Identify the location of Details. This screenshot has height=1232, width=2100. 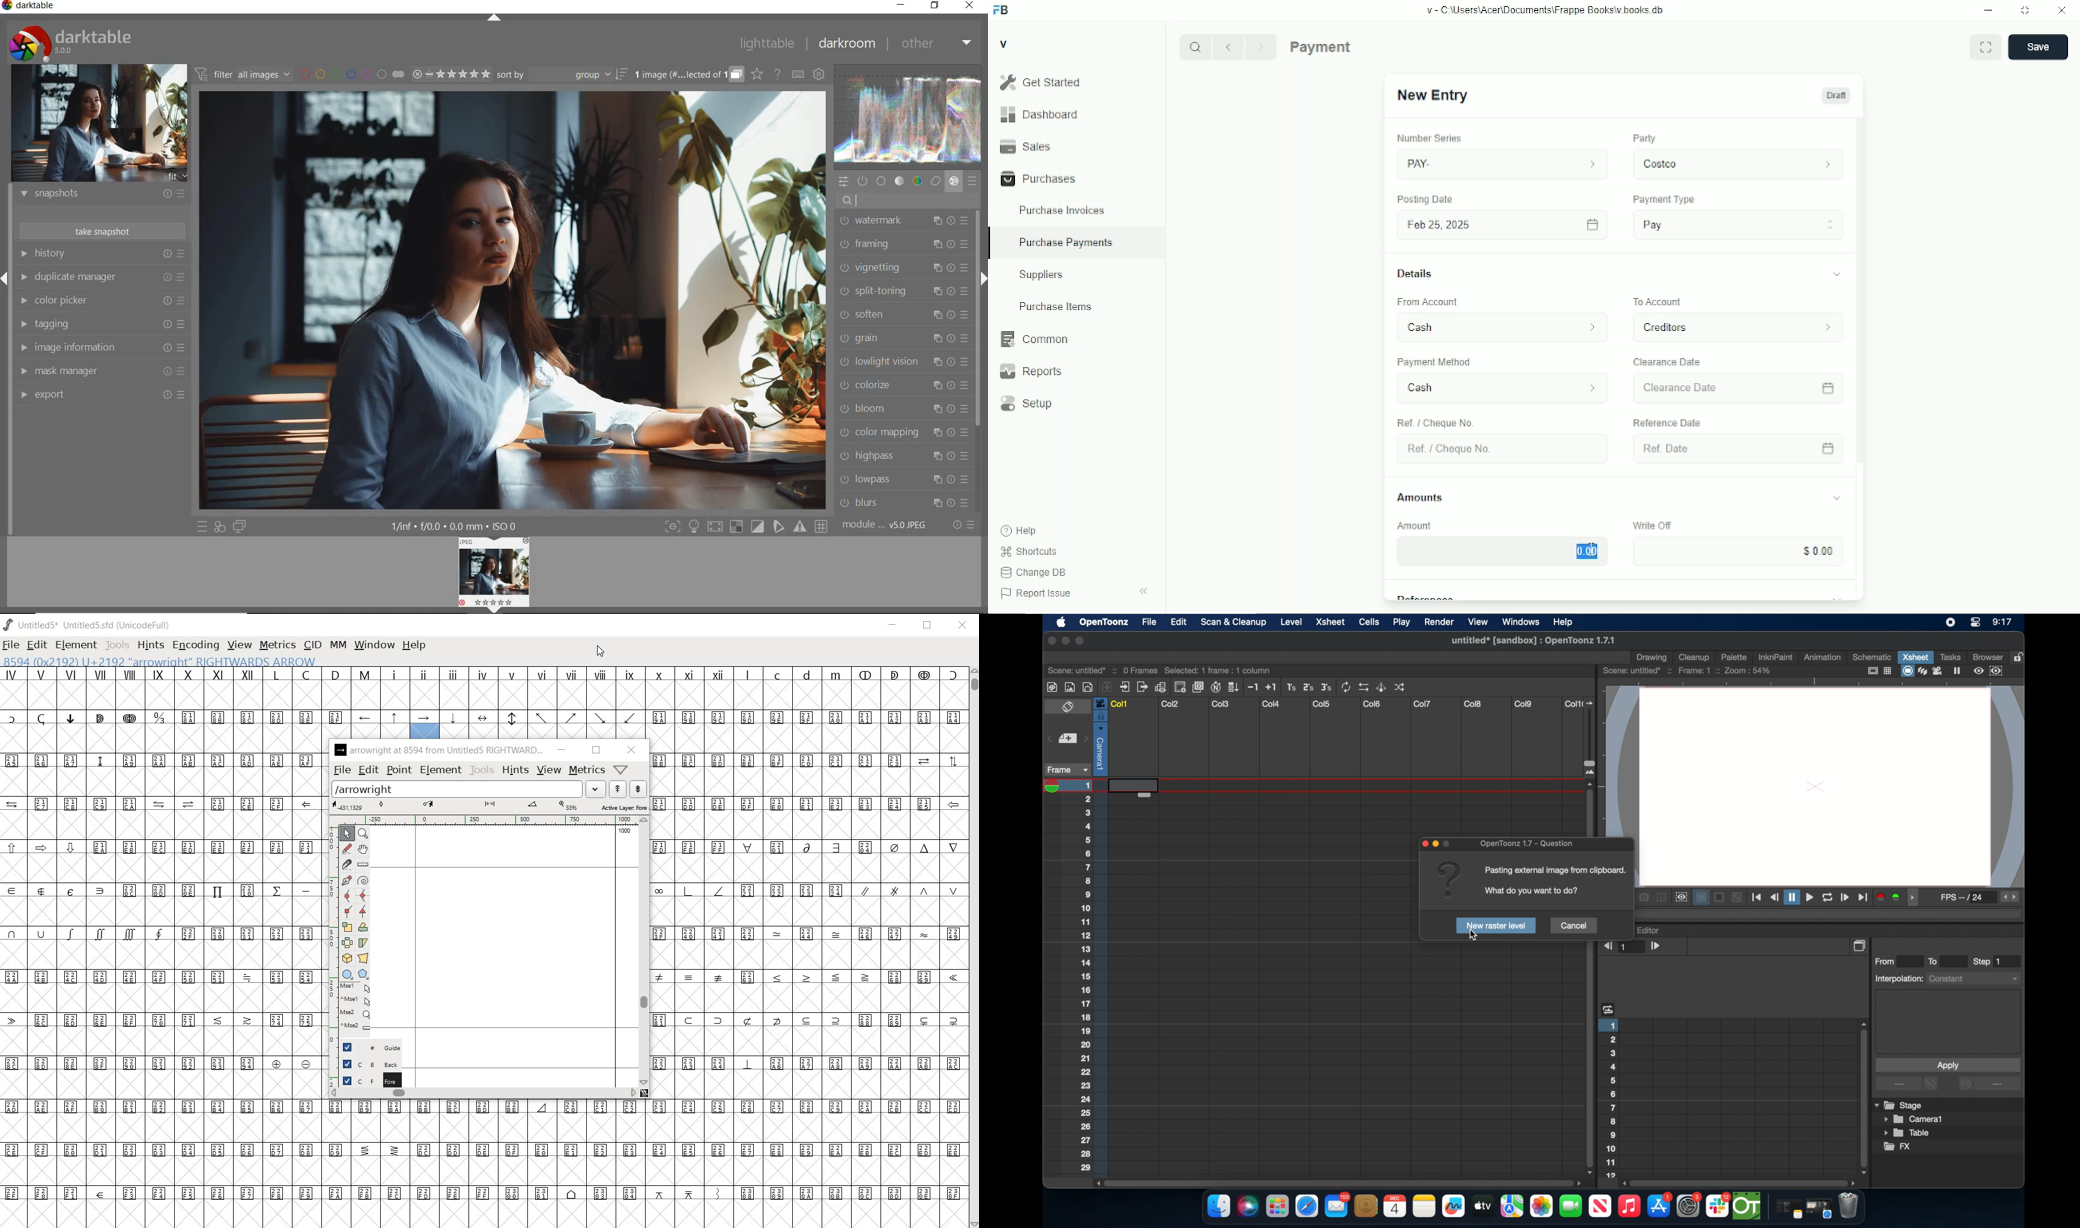
(1415, 274).